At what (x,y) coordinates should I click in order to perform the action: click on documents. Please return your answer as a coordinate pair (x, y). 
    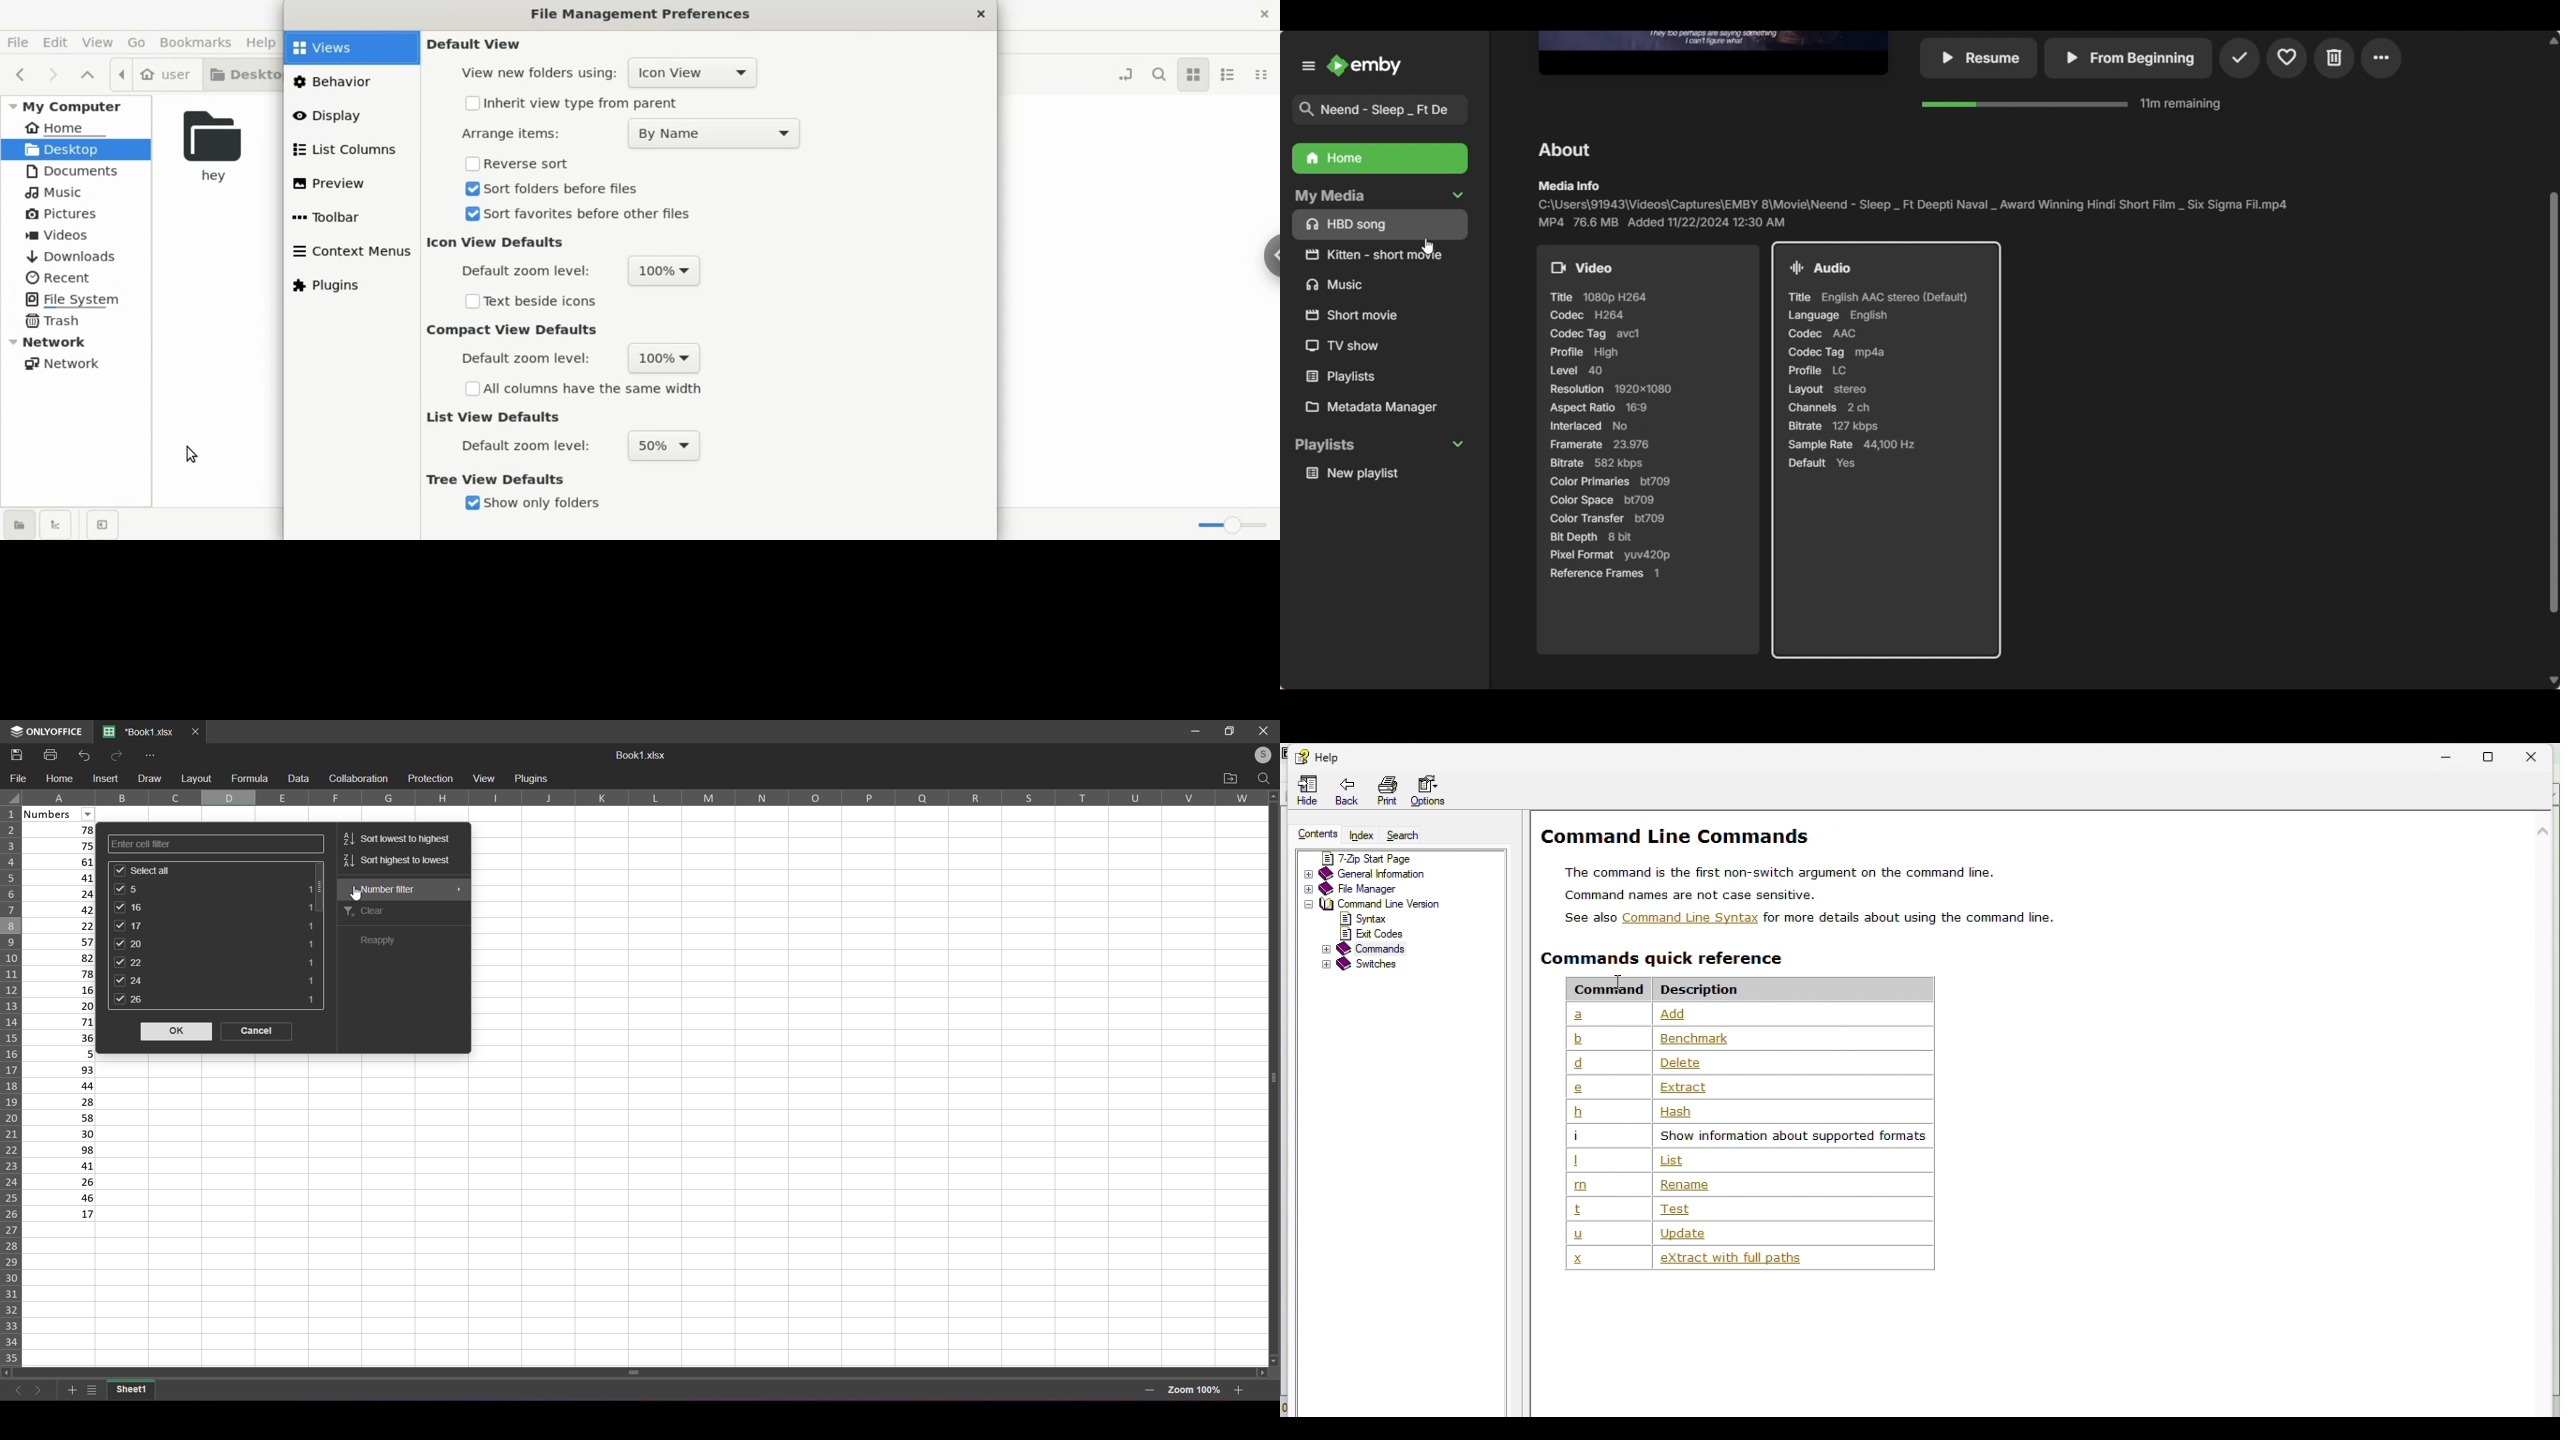
    Looking at the image, I should click on (73, 173).